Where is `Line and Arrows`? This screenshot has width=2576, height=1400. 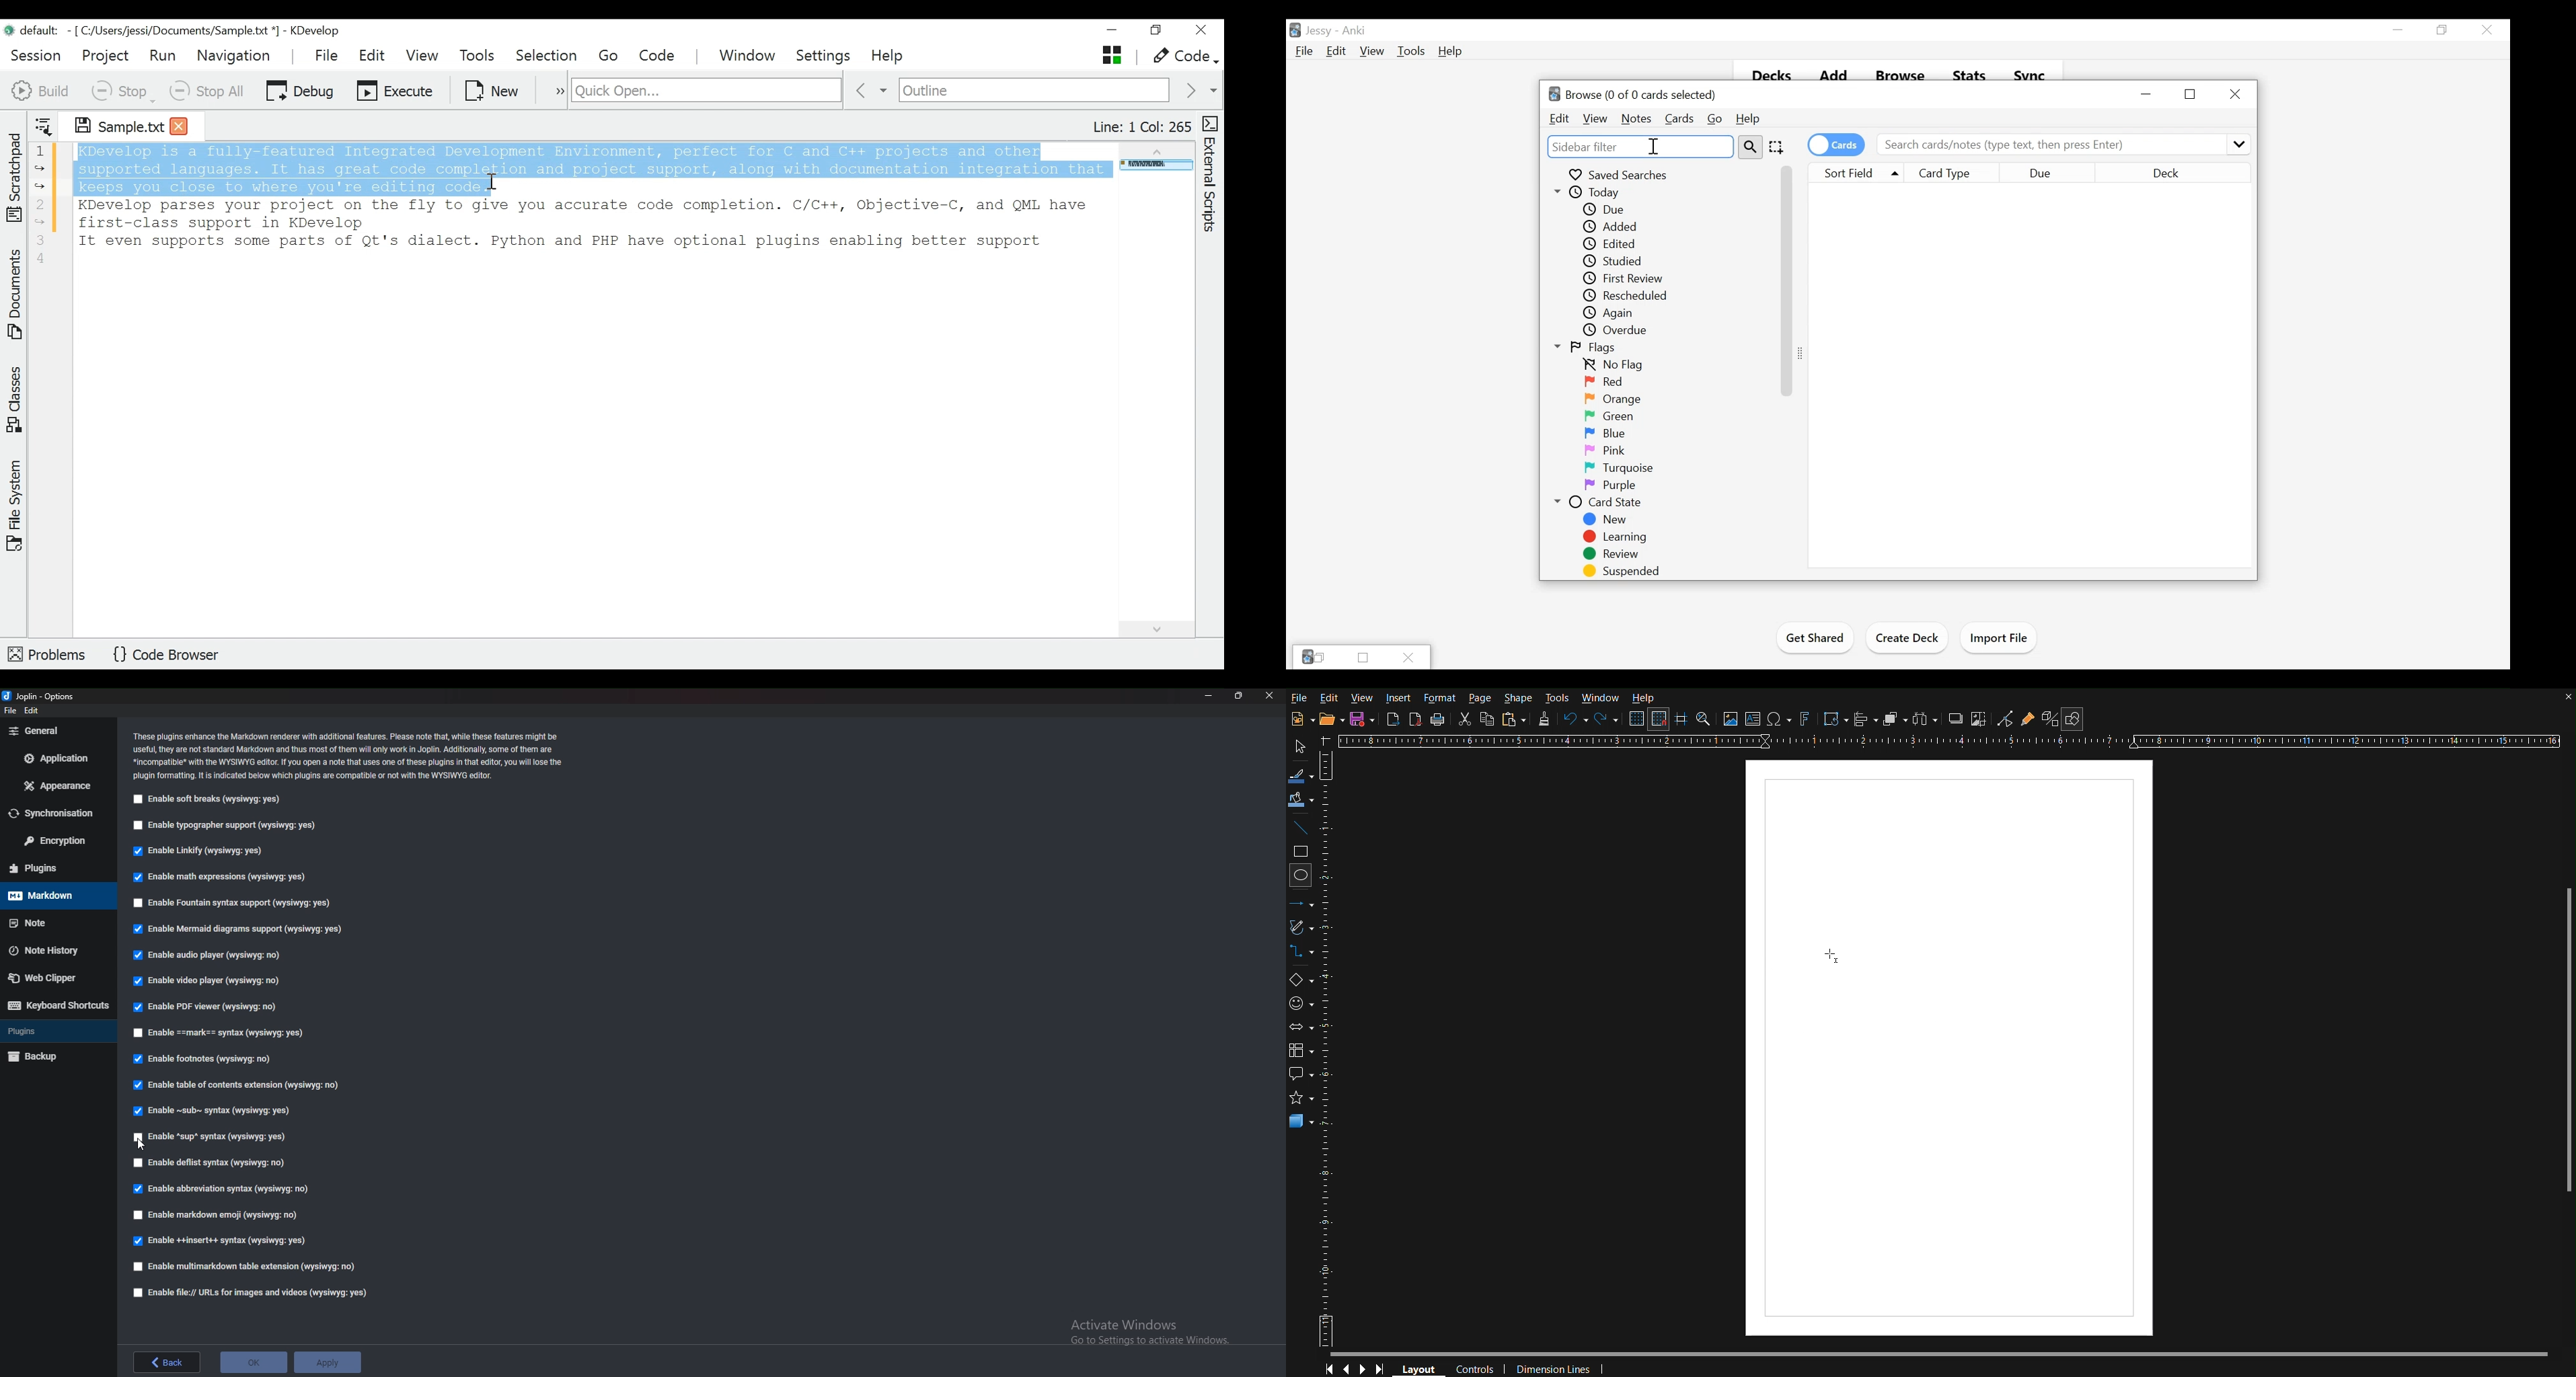 Line and Arrows is located at coordinates (1301, 904).